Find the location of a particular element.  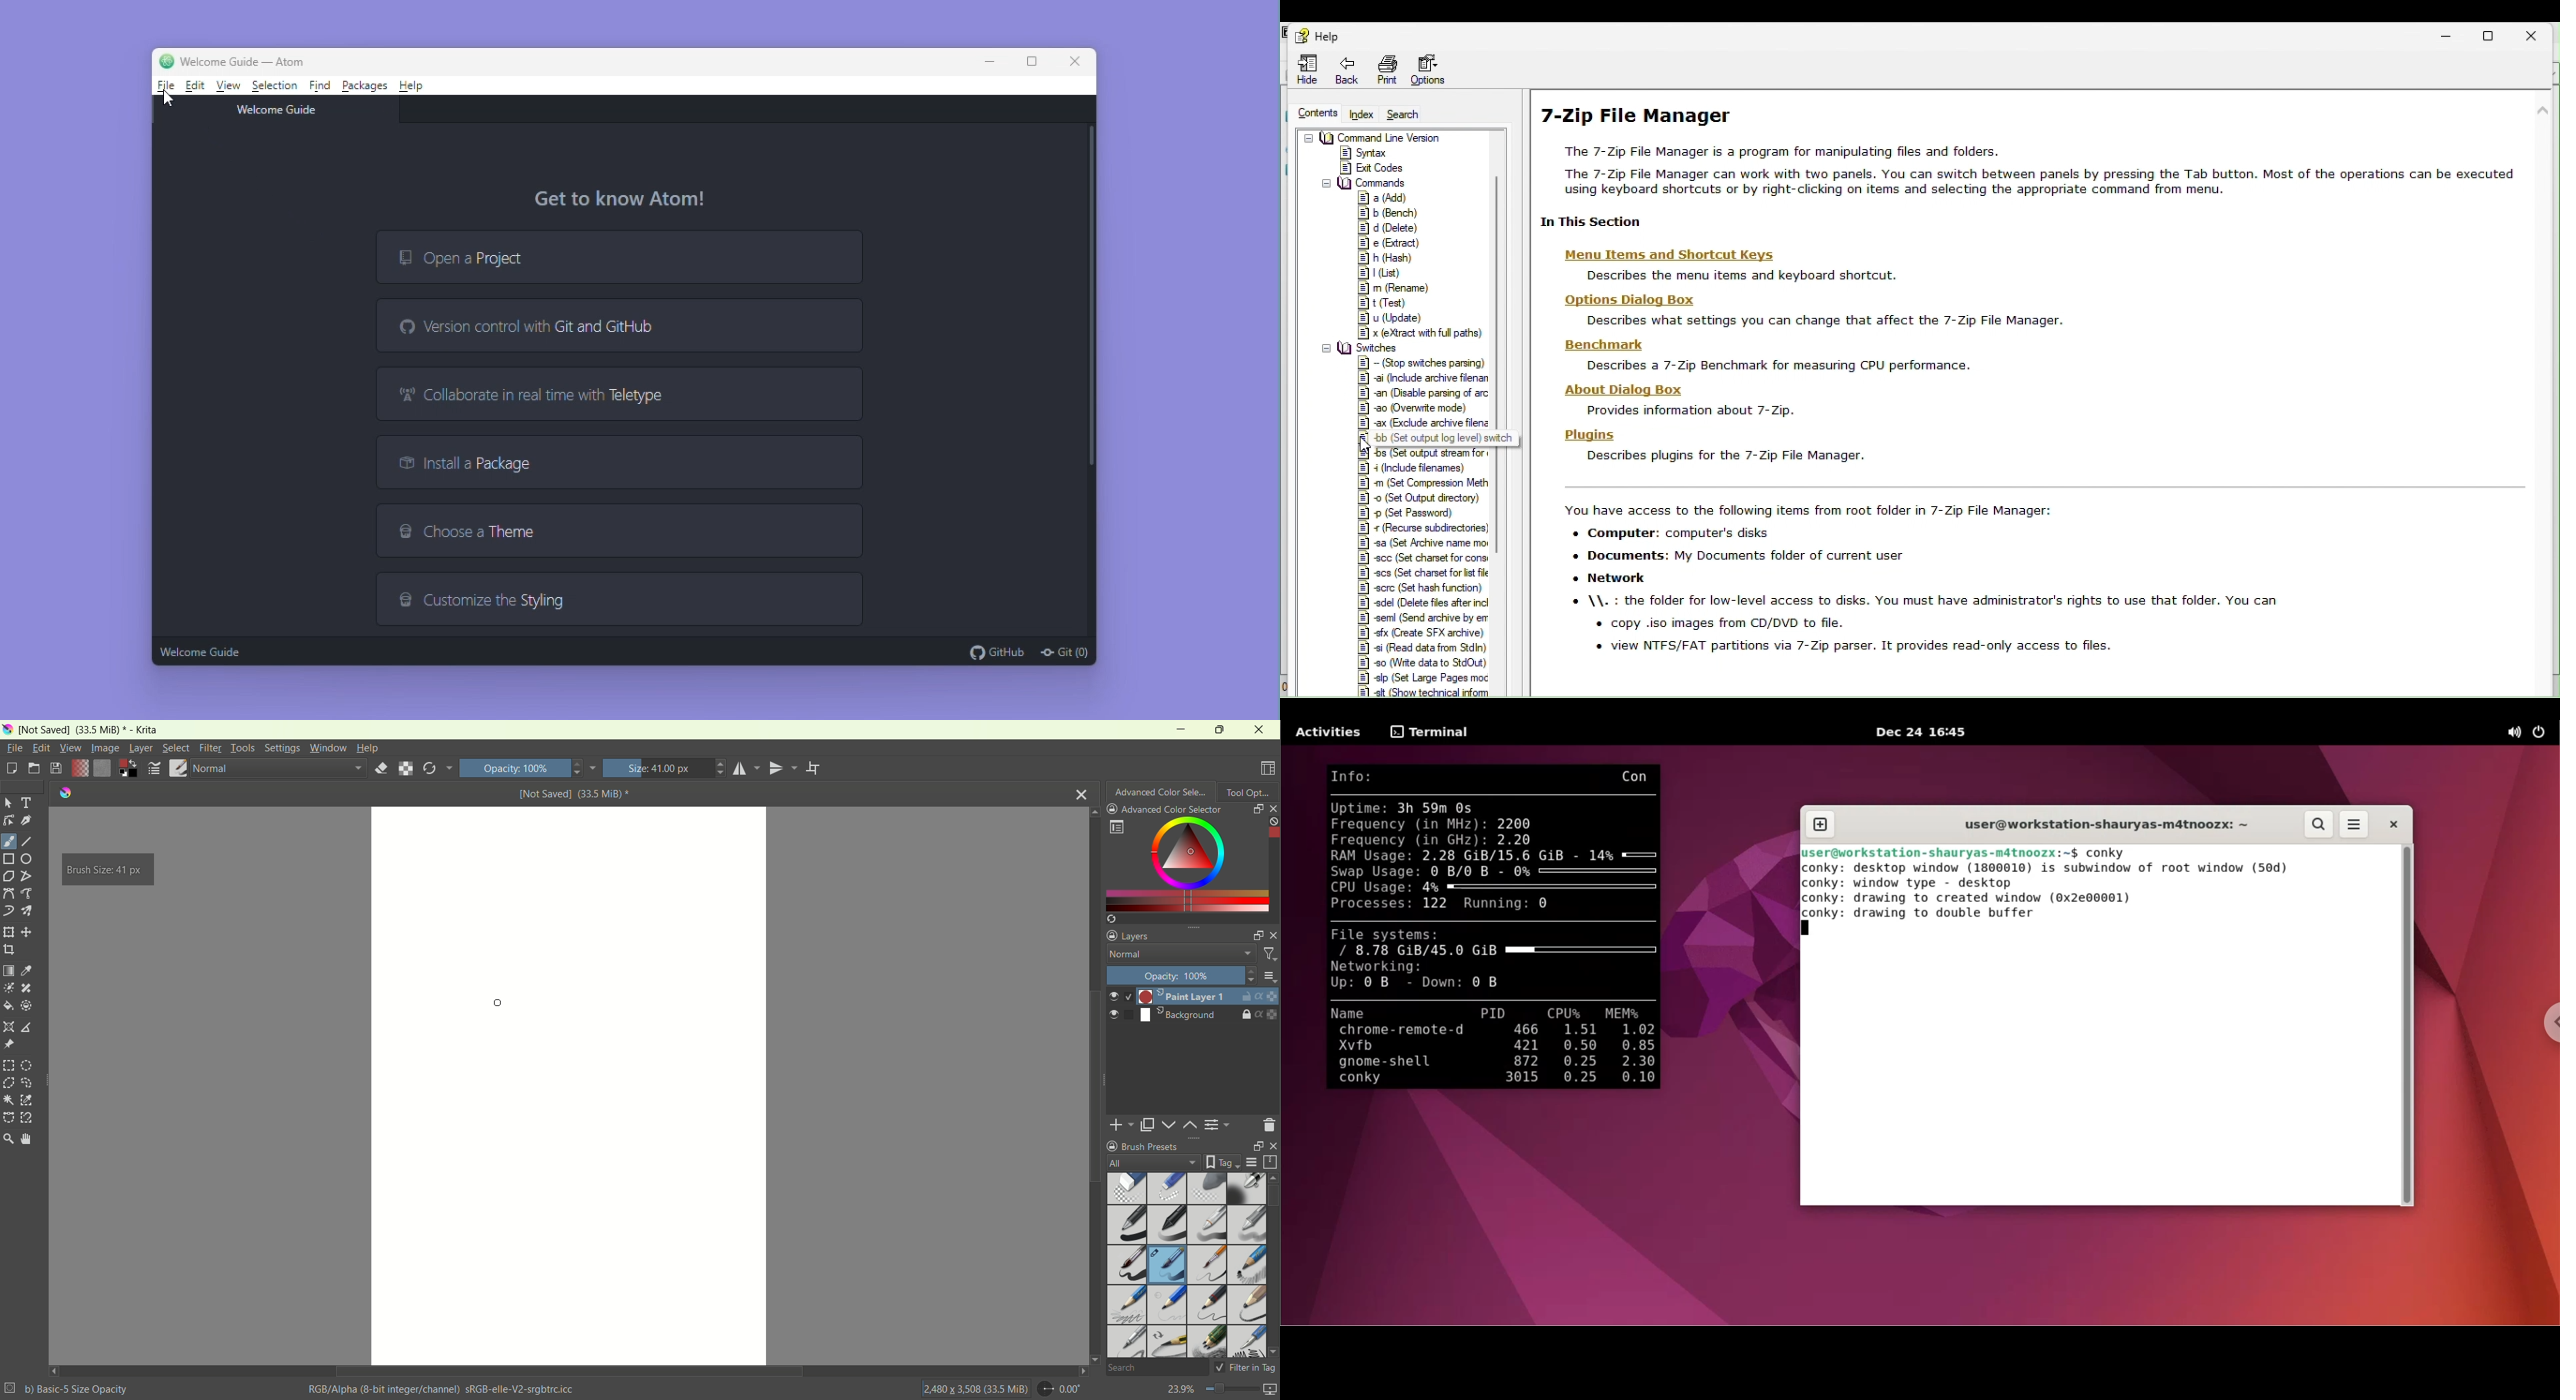

measure distance between two points is located at coordinates (29, 1027).